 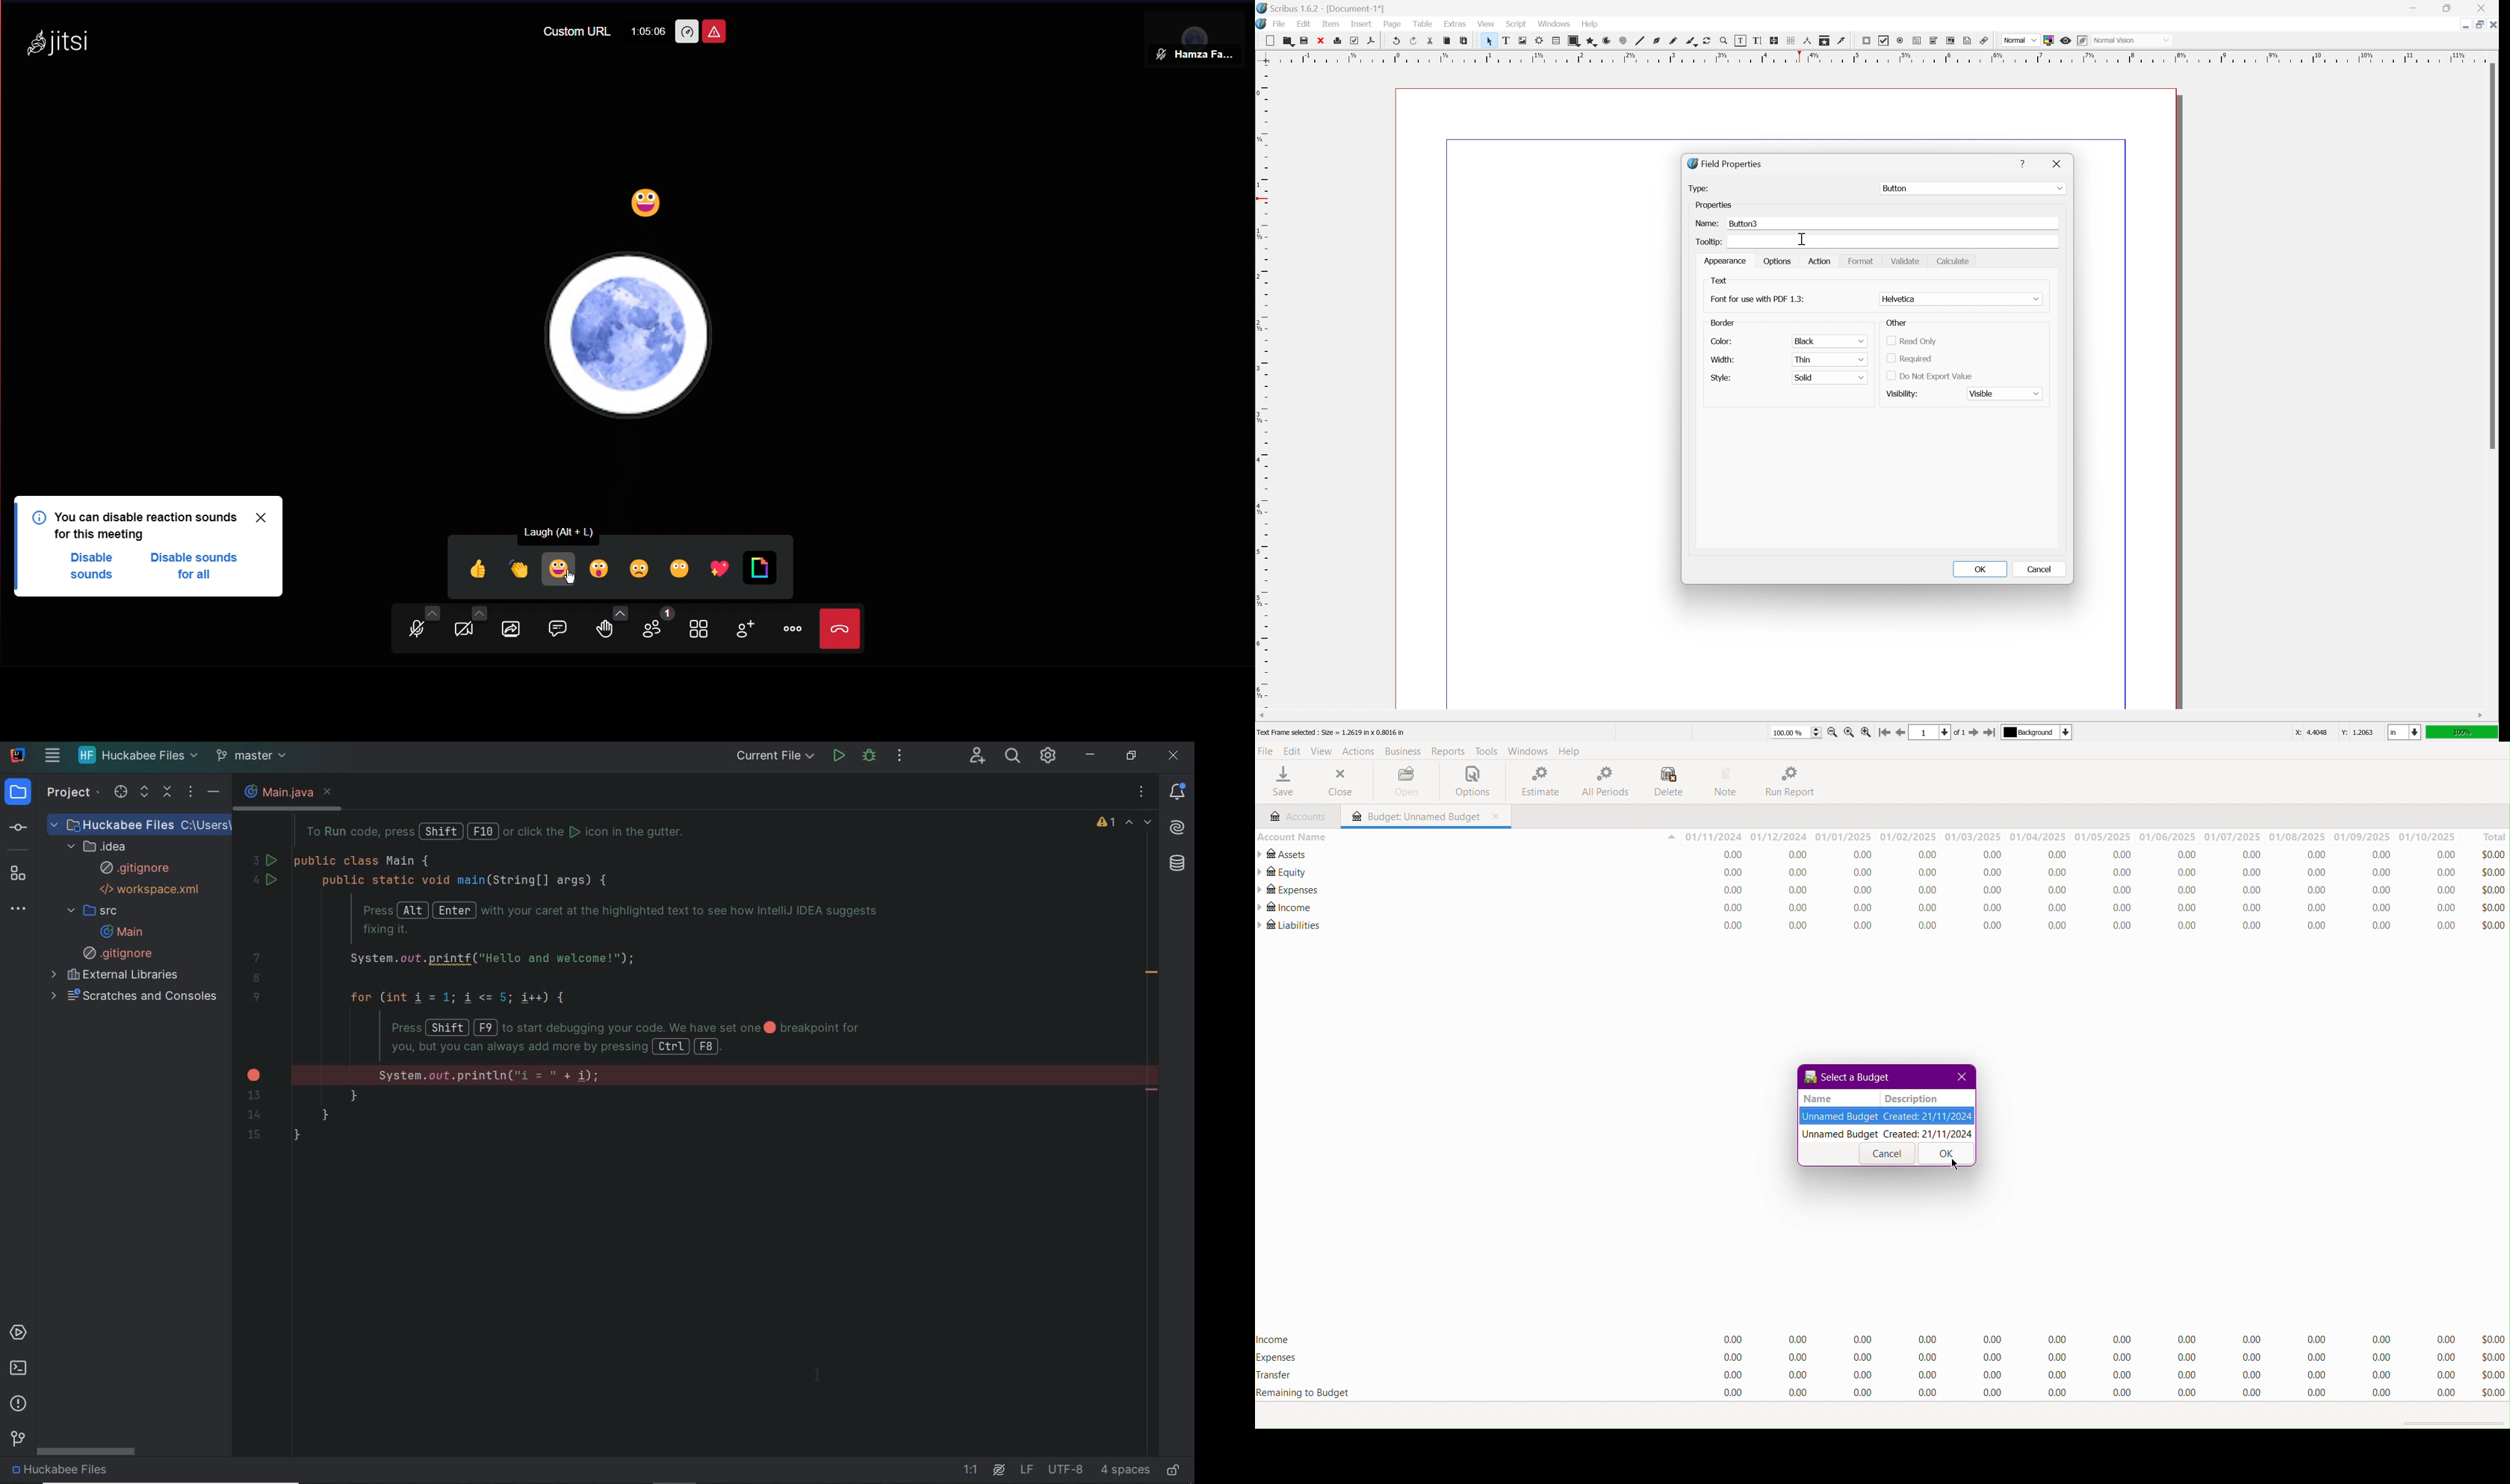 I want to click on Remaining Budget, so click(x=1303, y=1393).